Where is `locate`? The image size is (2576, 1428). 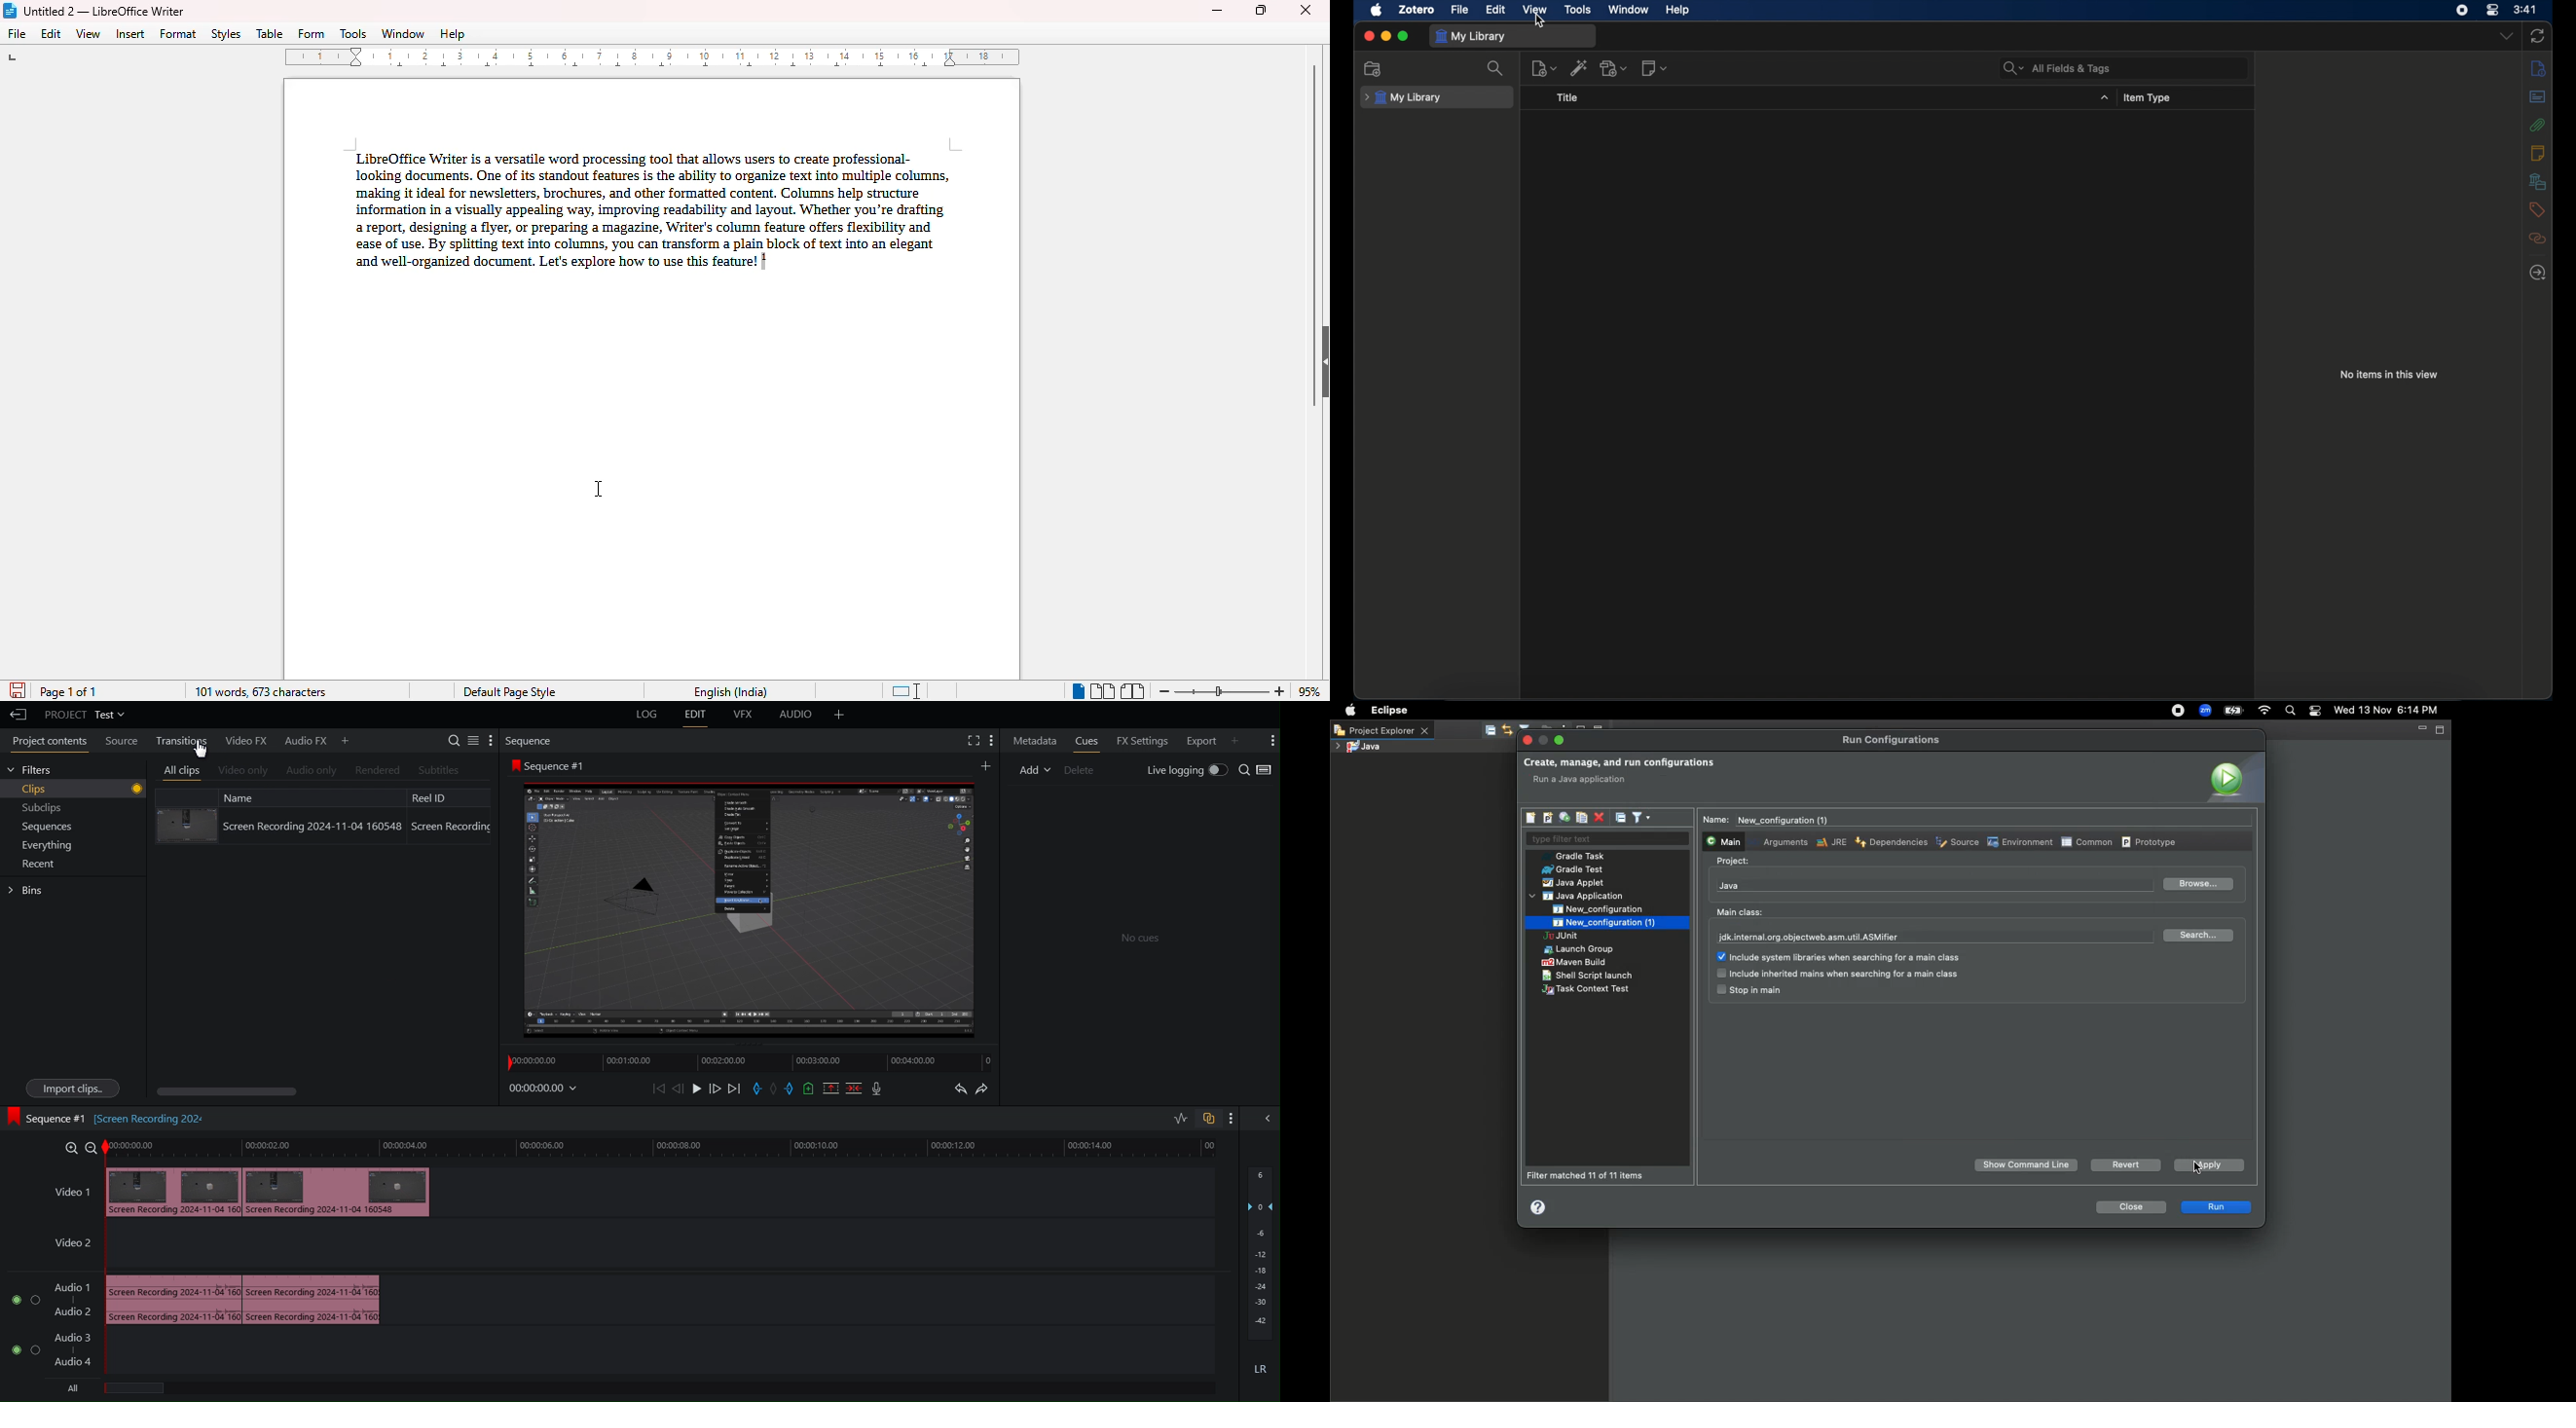
locate is located at coordinates (2537, 271).